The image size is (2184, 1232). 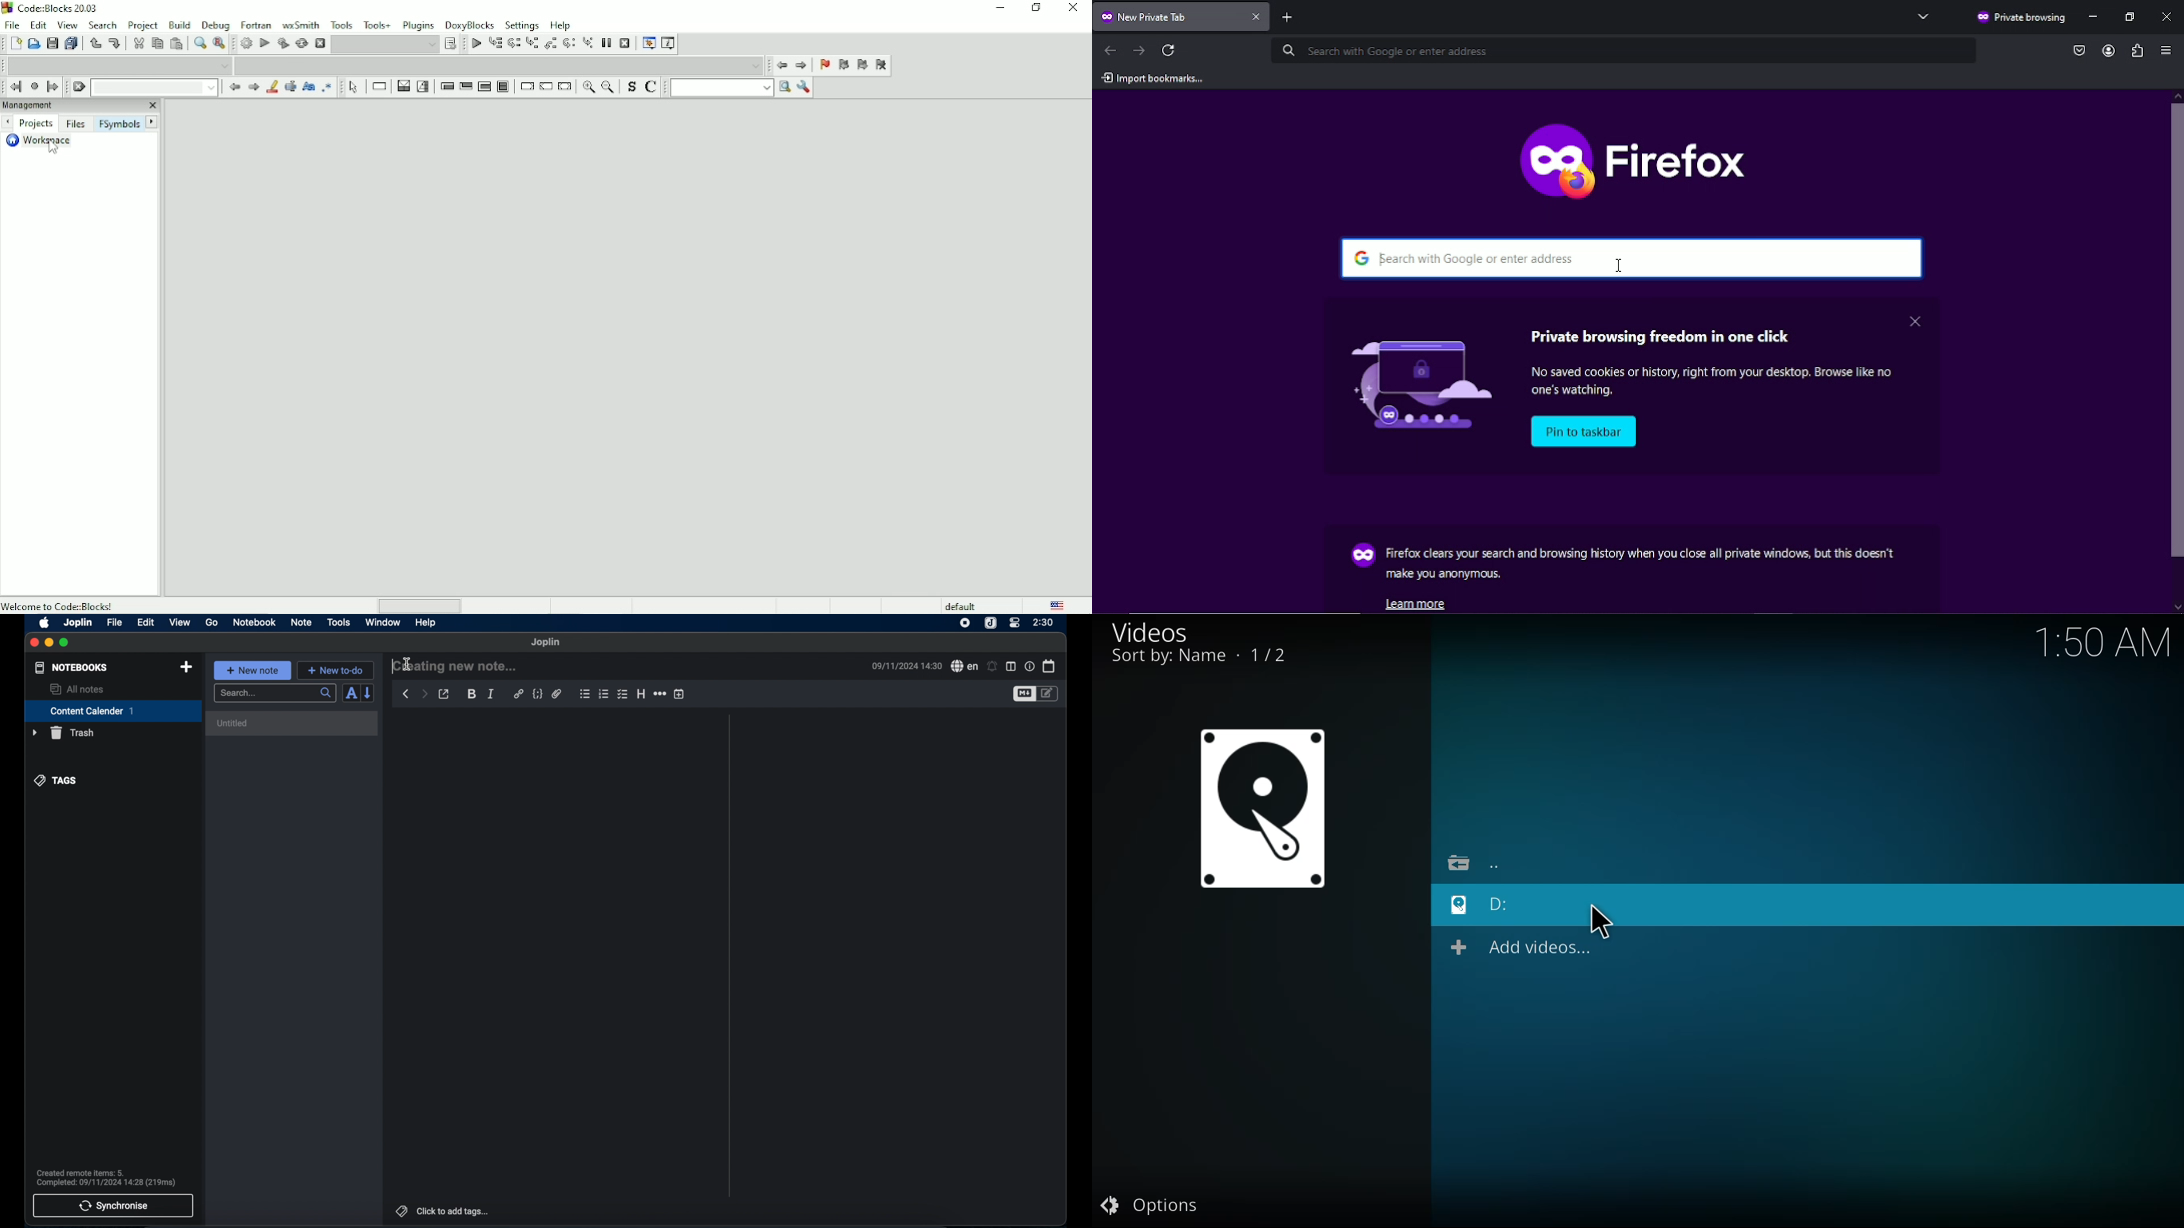 I want to click on bulleted list, so click(x=585, y=694).